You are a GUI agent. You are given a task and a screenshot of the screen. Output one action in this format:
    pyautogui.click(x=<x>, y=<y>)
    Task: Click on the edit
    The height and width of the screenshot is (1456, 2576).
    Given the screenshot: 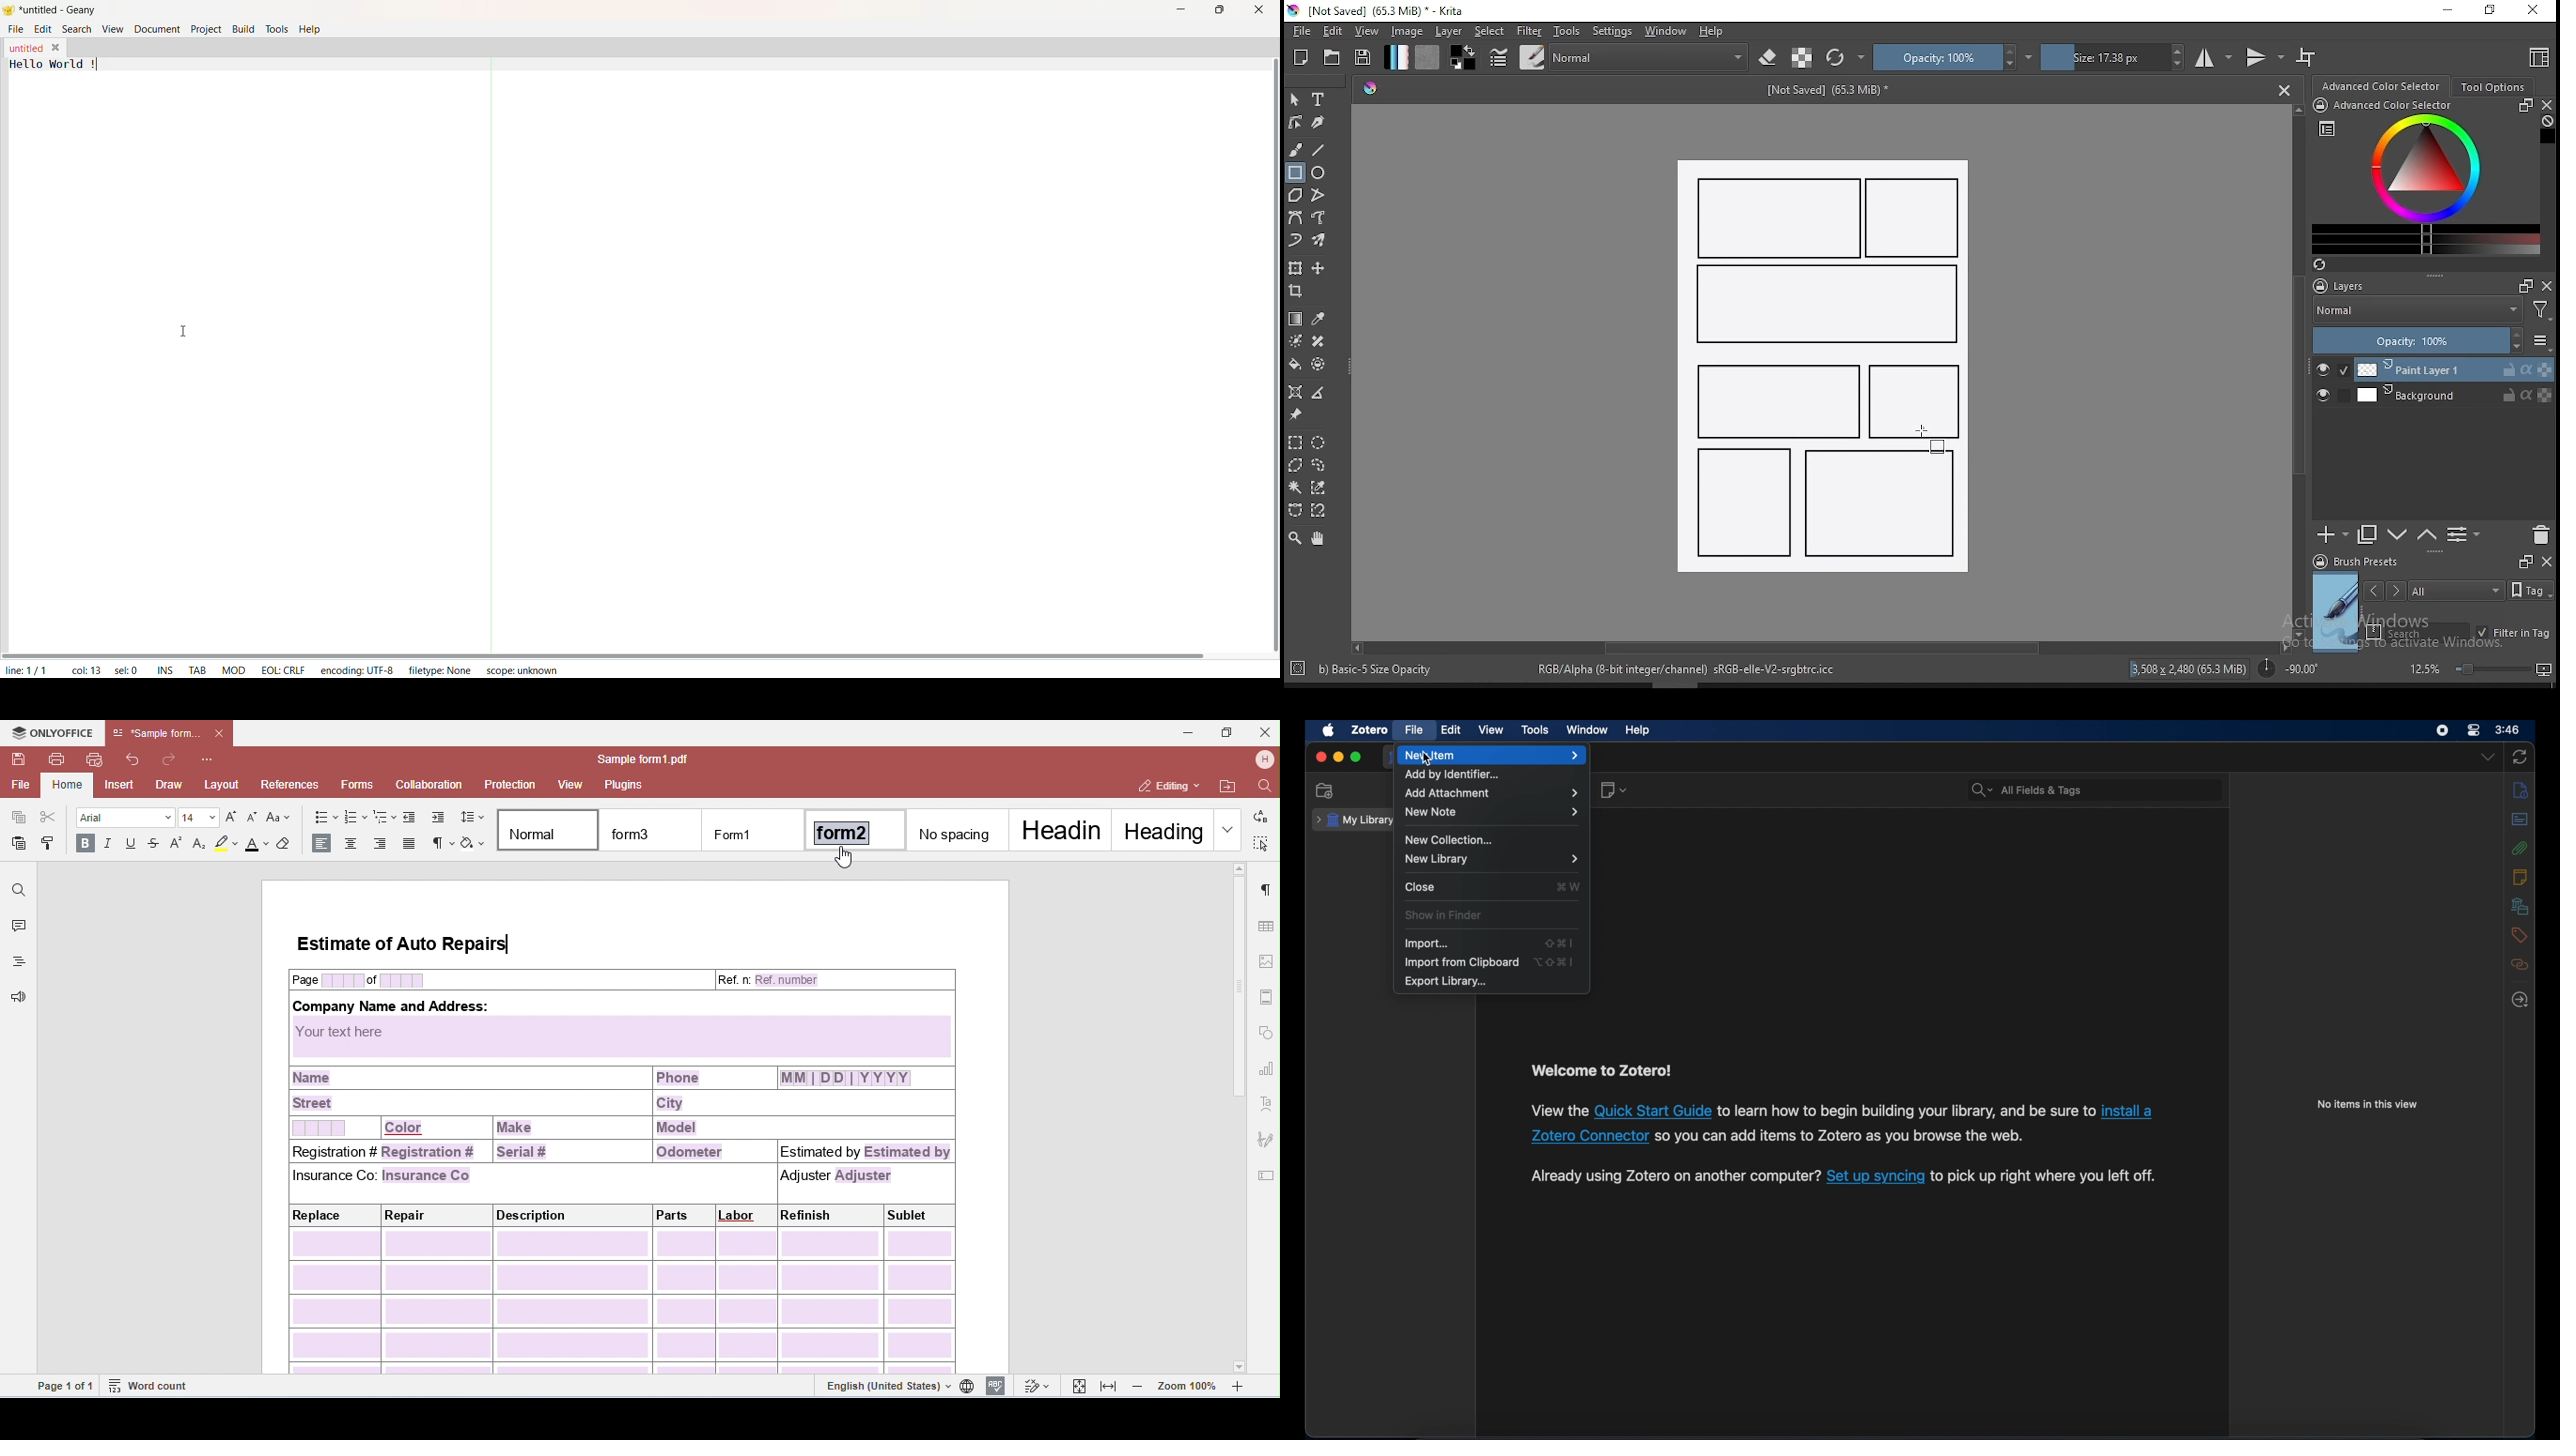 What is the action you would take?
    pyautogui.click(x=1332, y=30)
    